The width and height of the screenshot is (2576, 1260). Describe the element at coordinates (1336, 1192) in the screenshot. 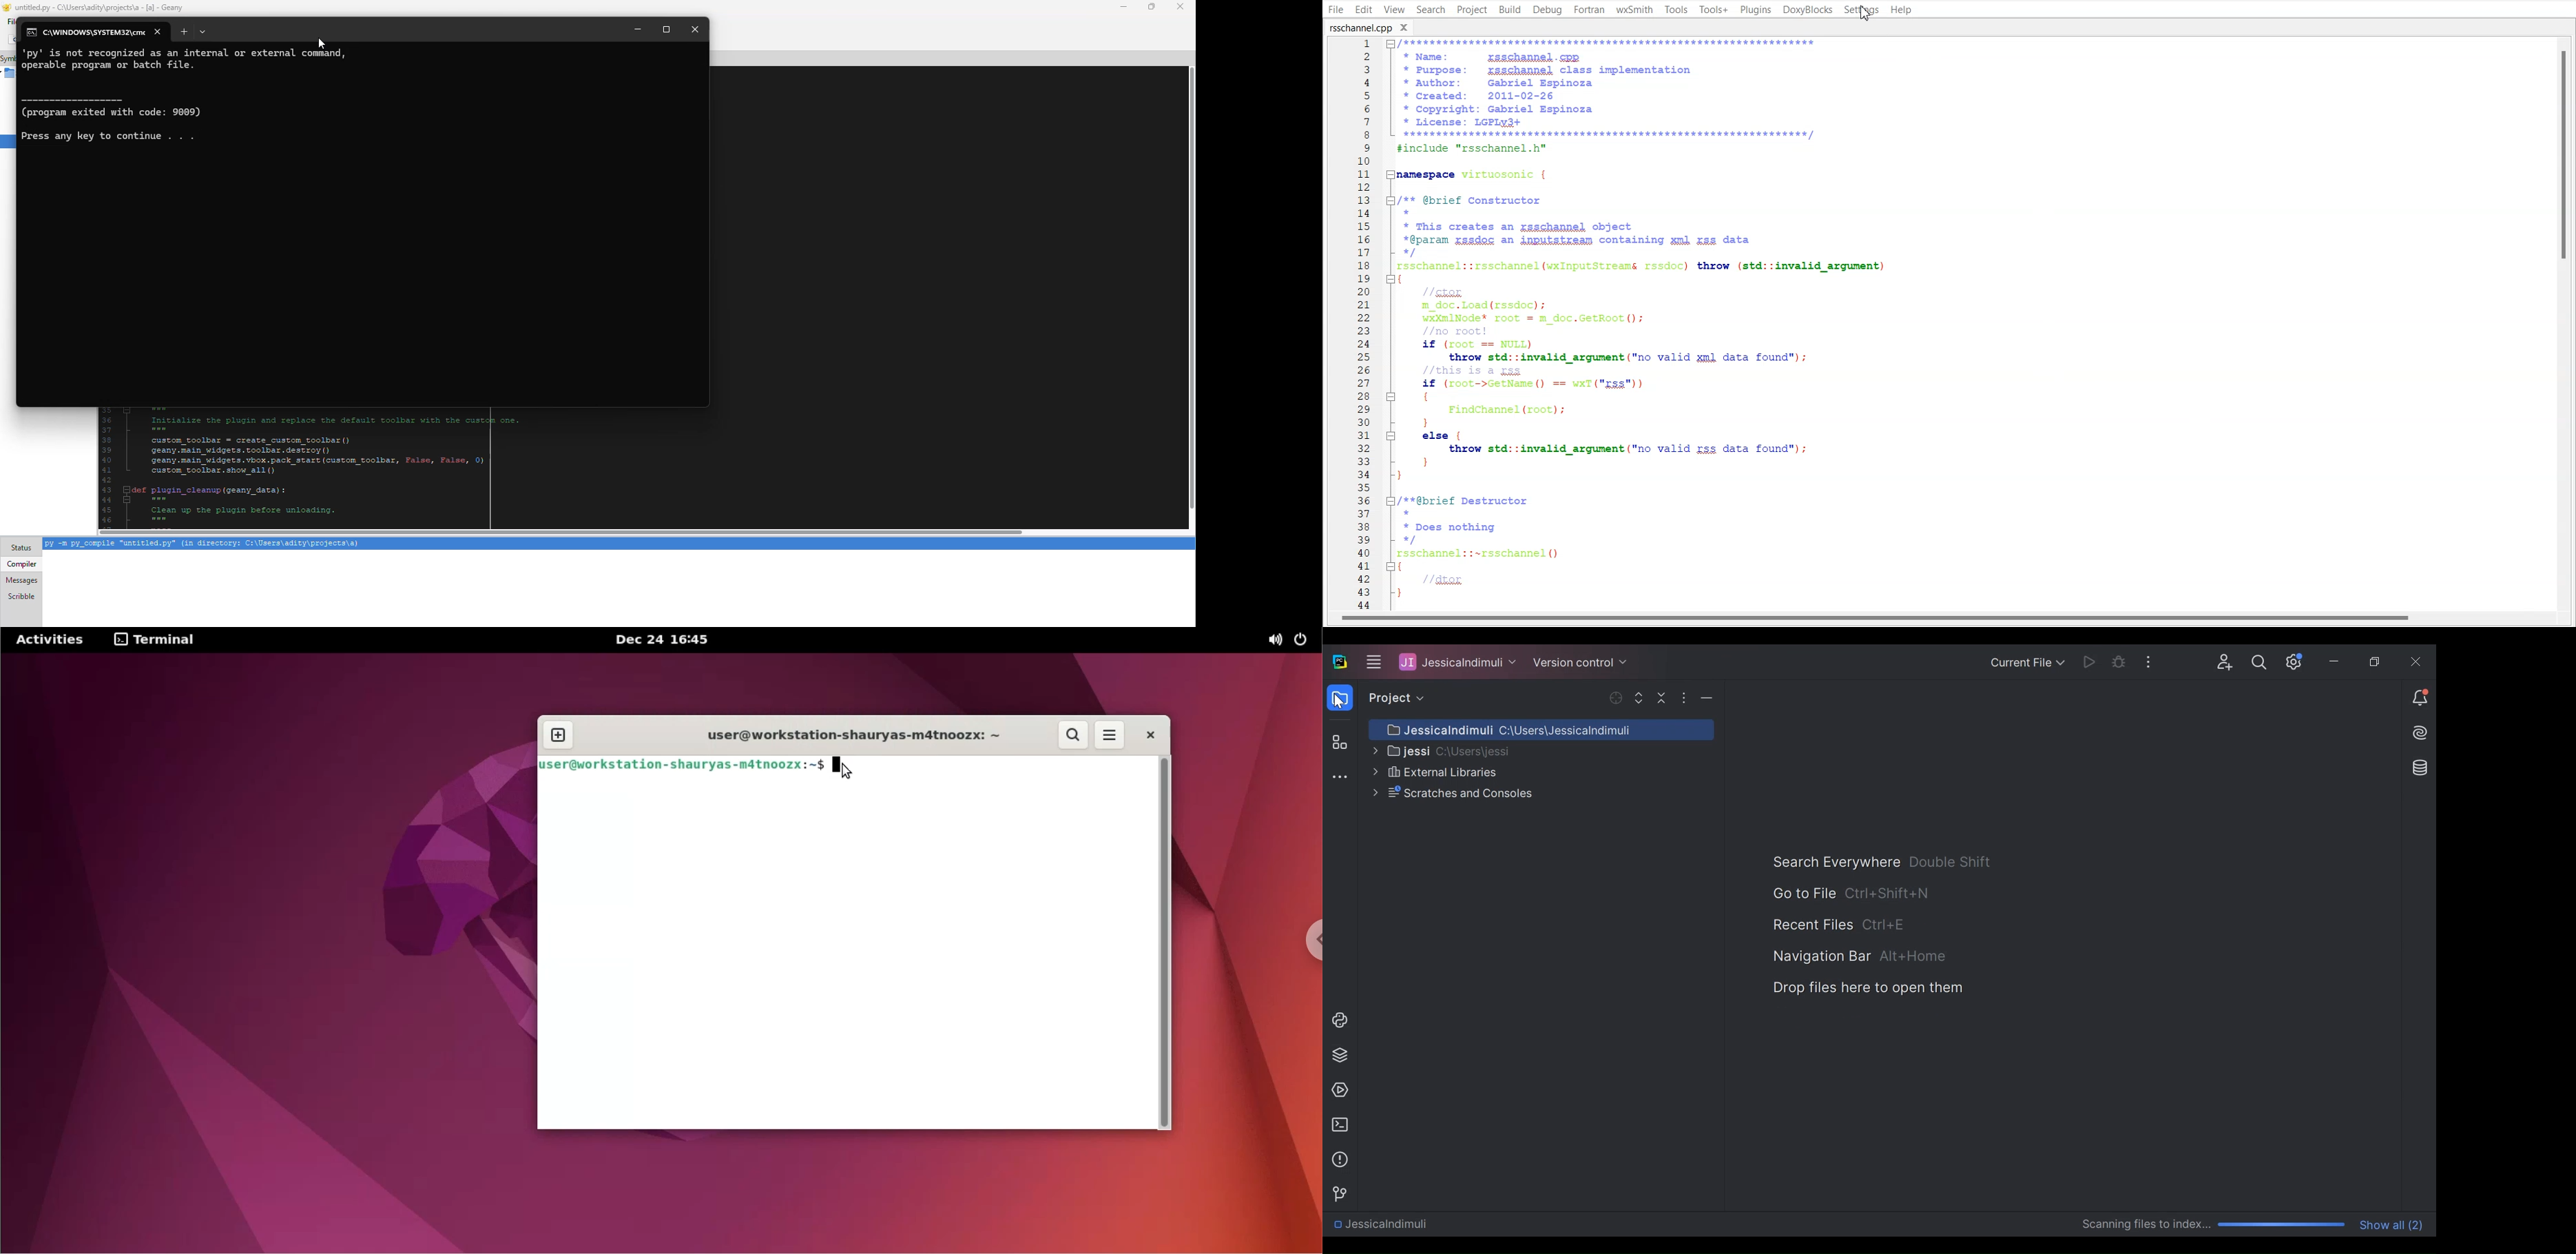

I see `Git` at that location.